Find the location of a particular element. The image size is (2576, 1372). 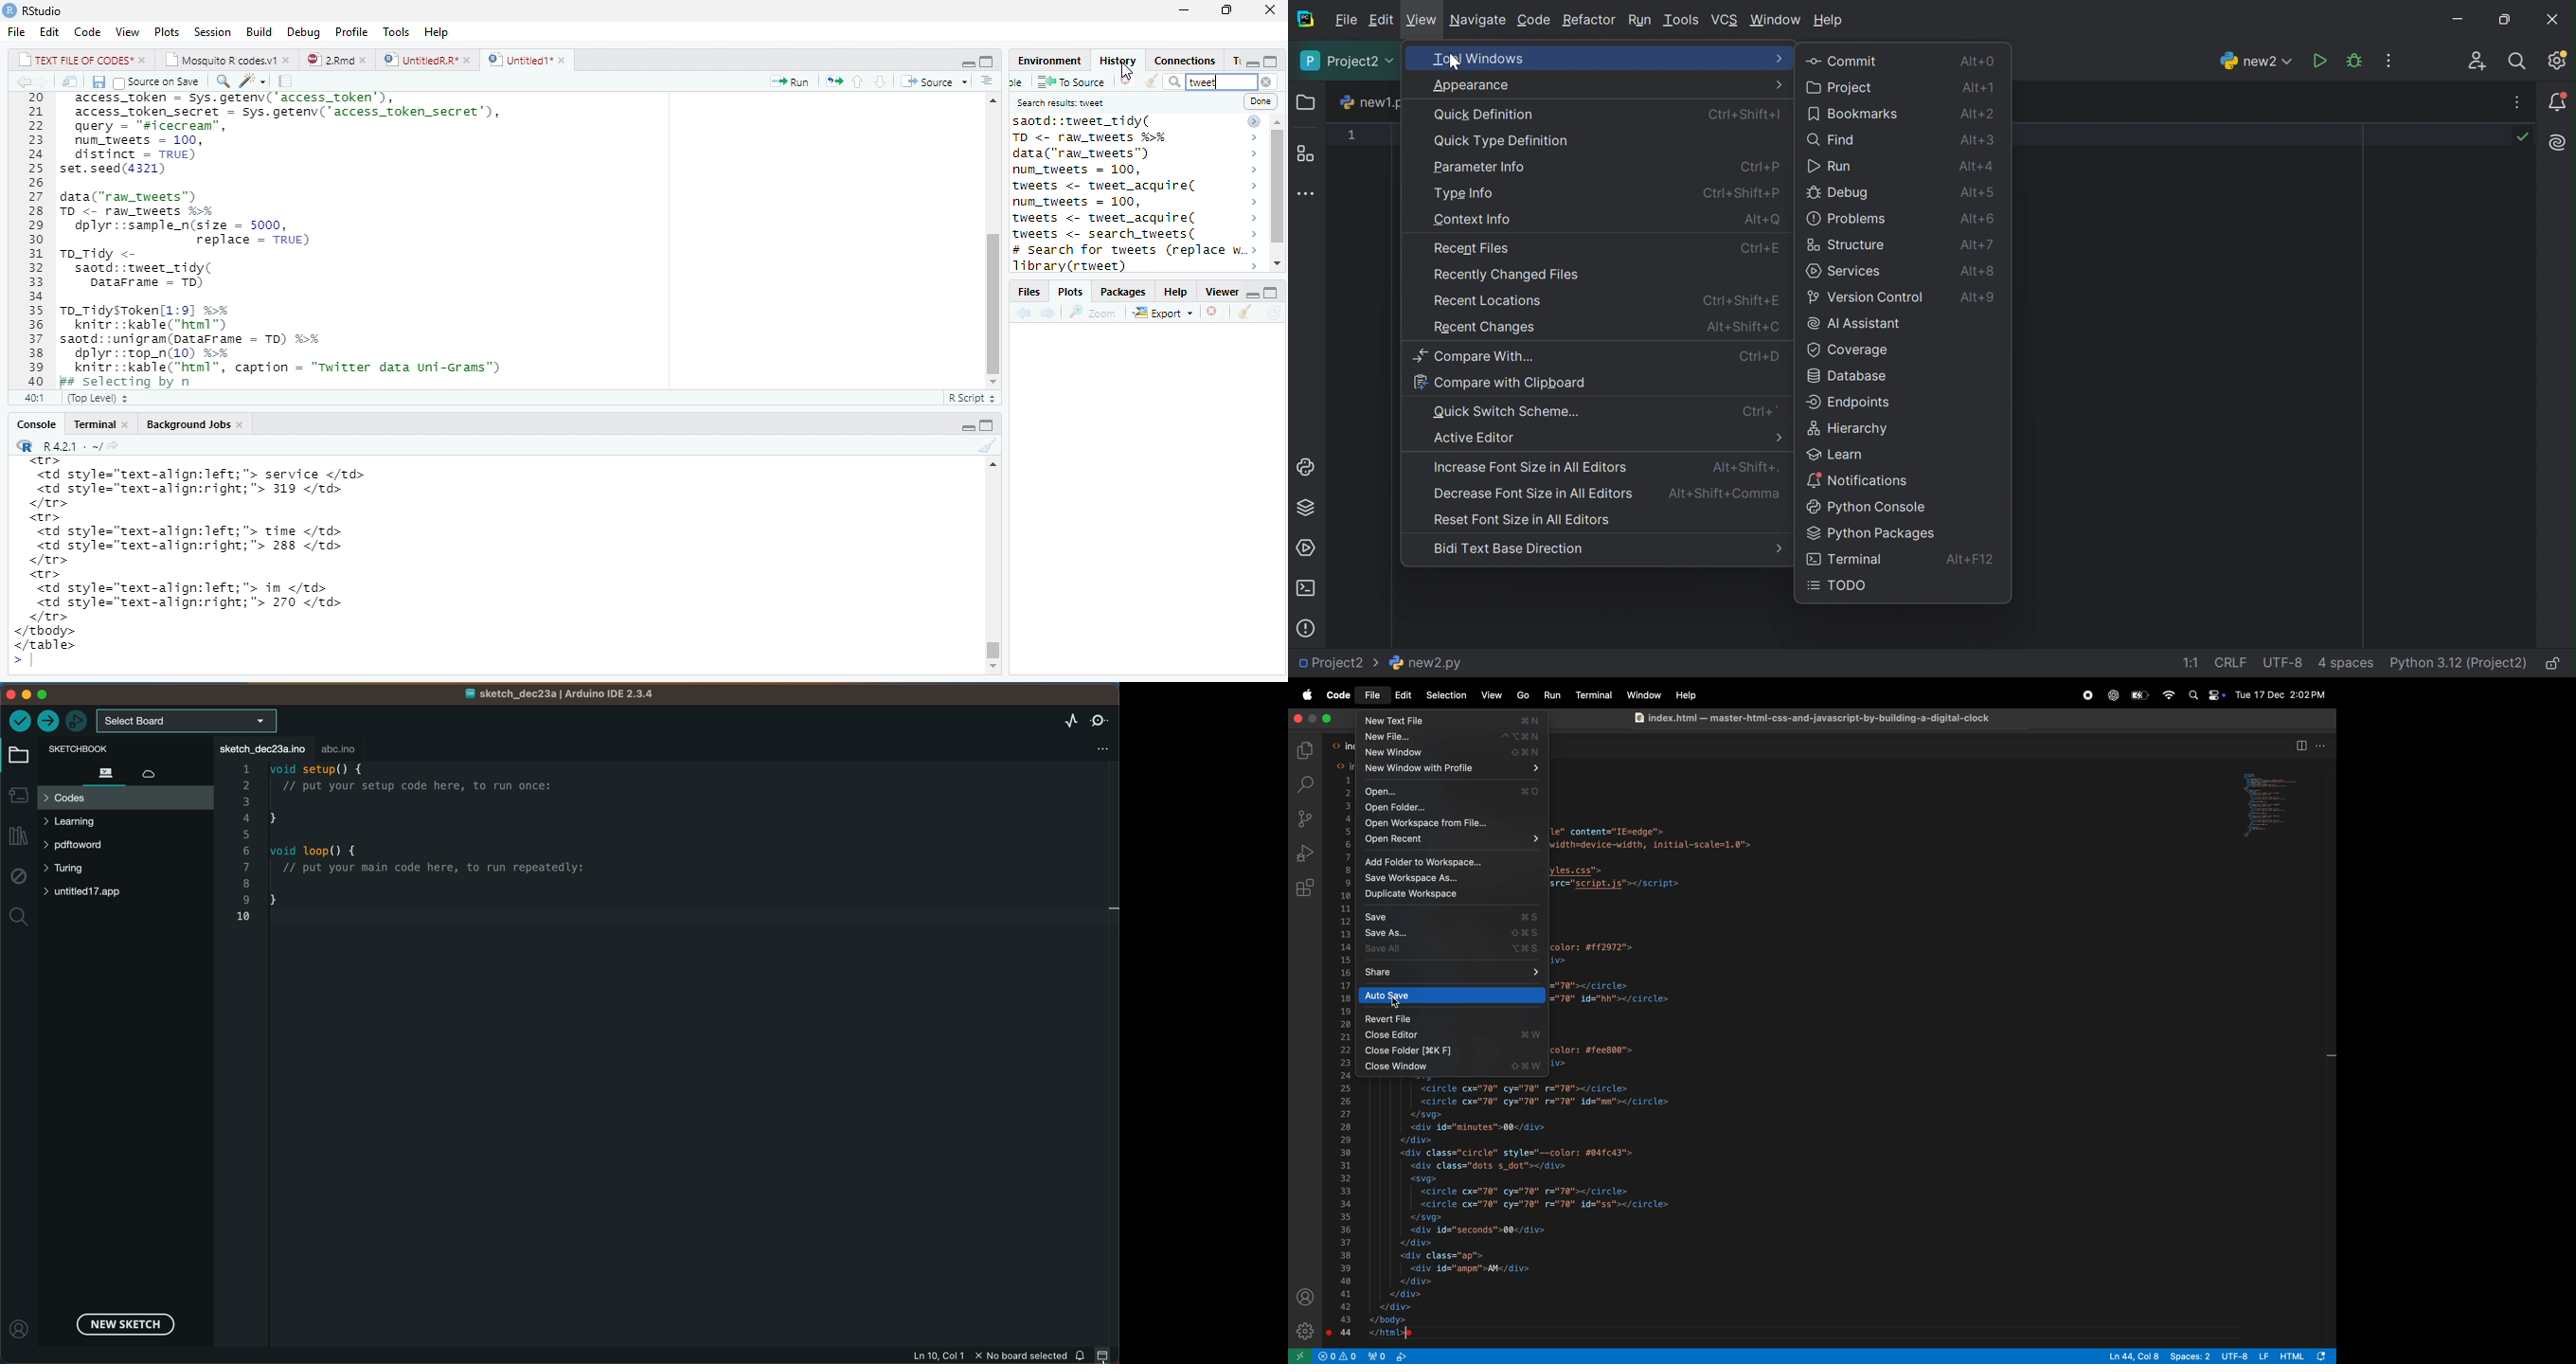

Background Jobs is located at coordinates (197, 423).